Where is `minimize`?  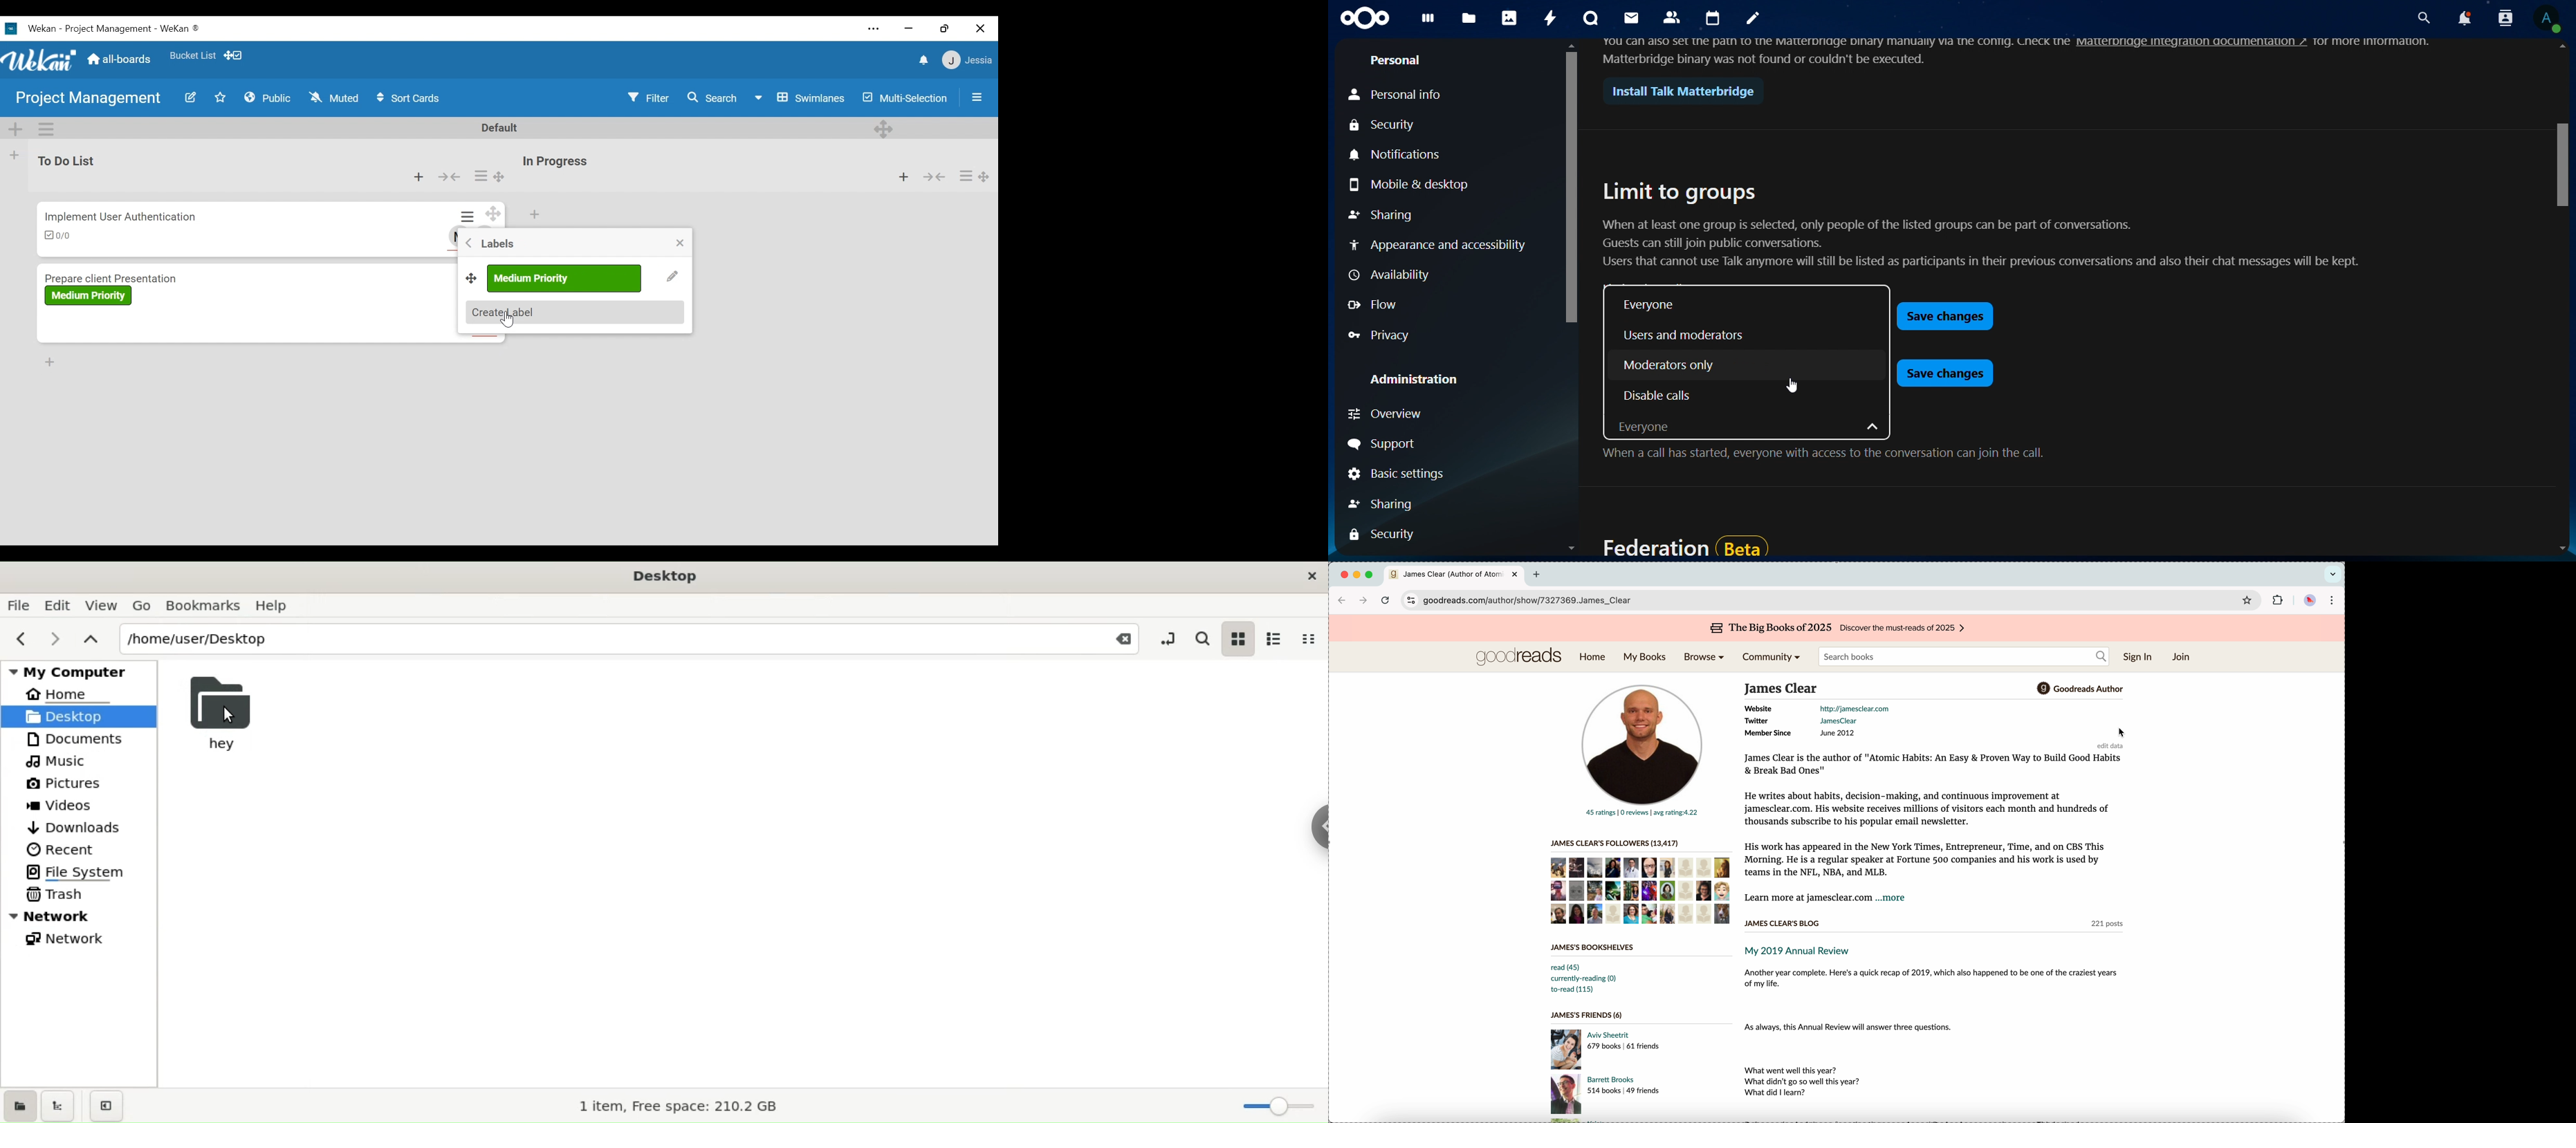
minimize is located at coordinates (908, 28).